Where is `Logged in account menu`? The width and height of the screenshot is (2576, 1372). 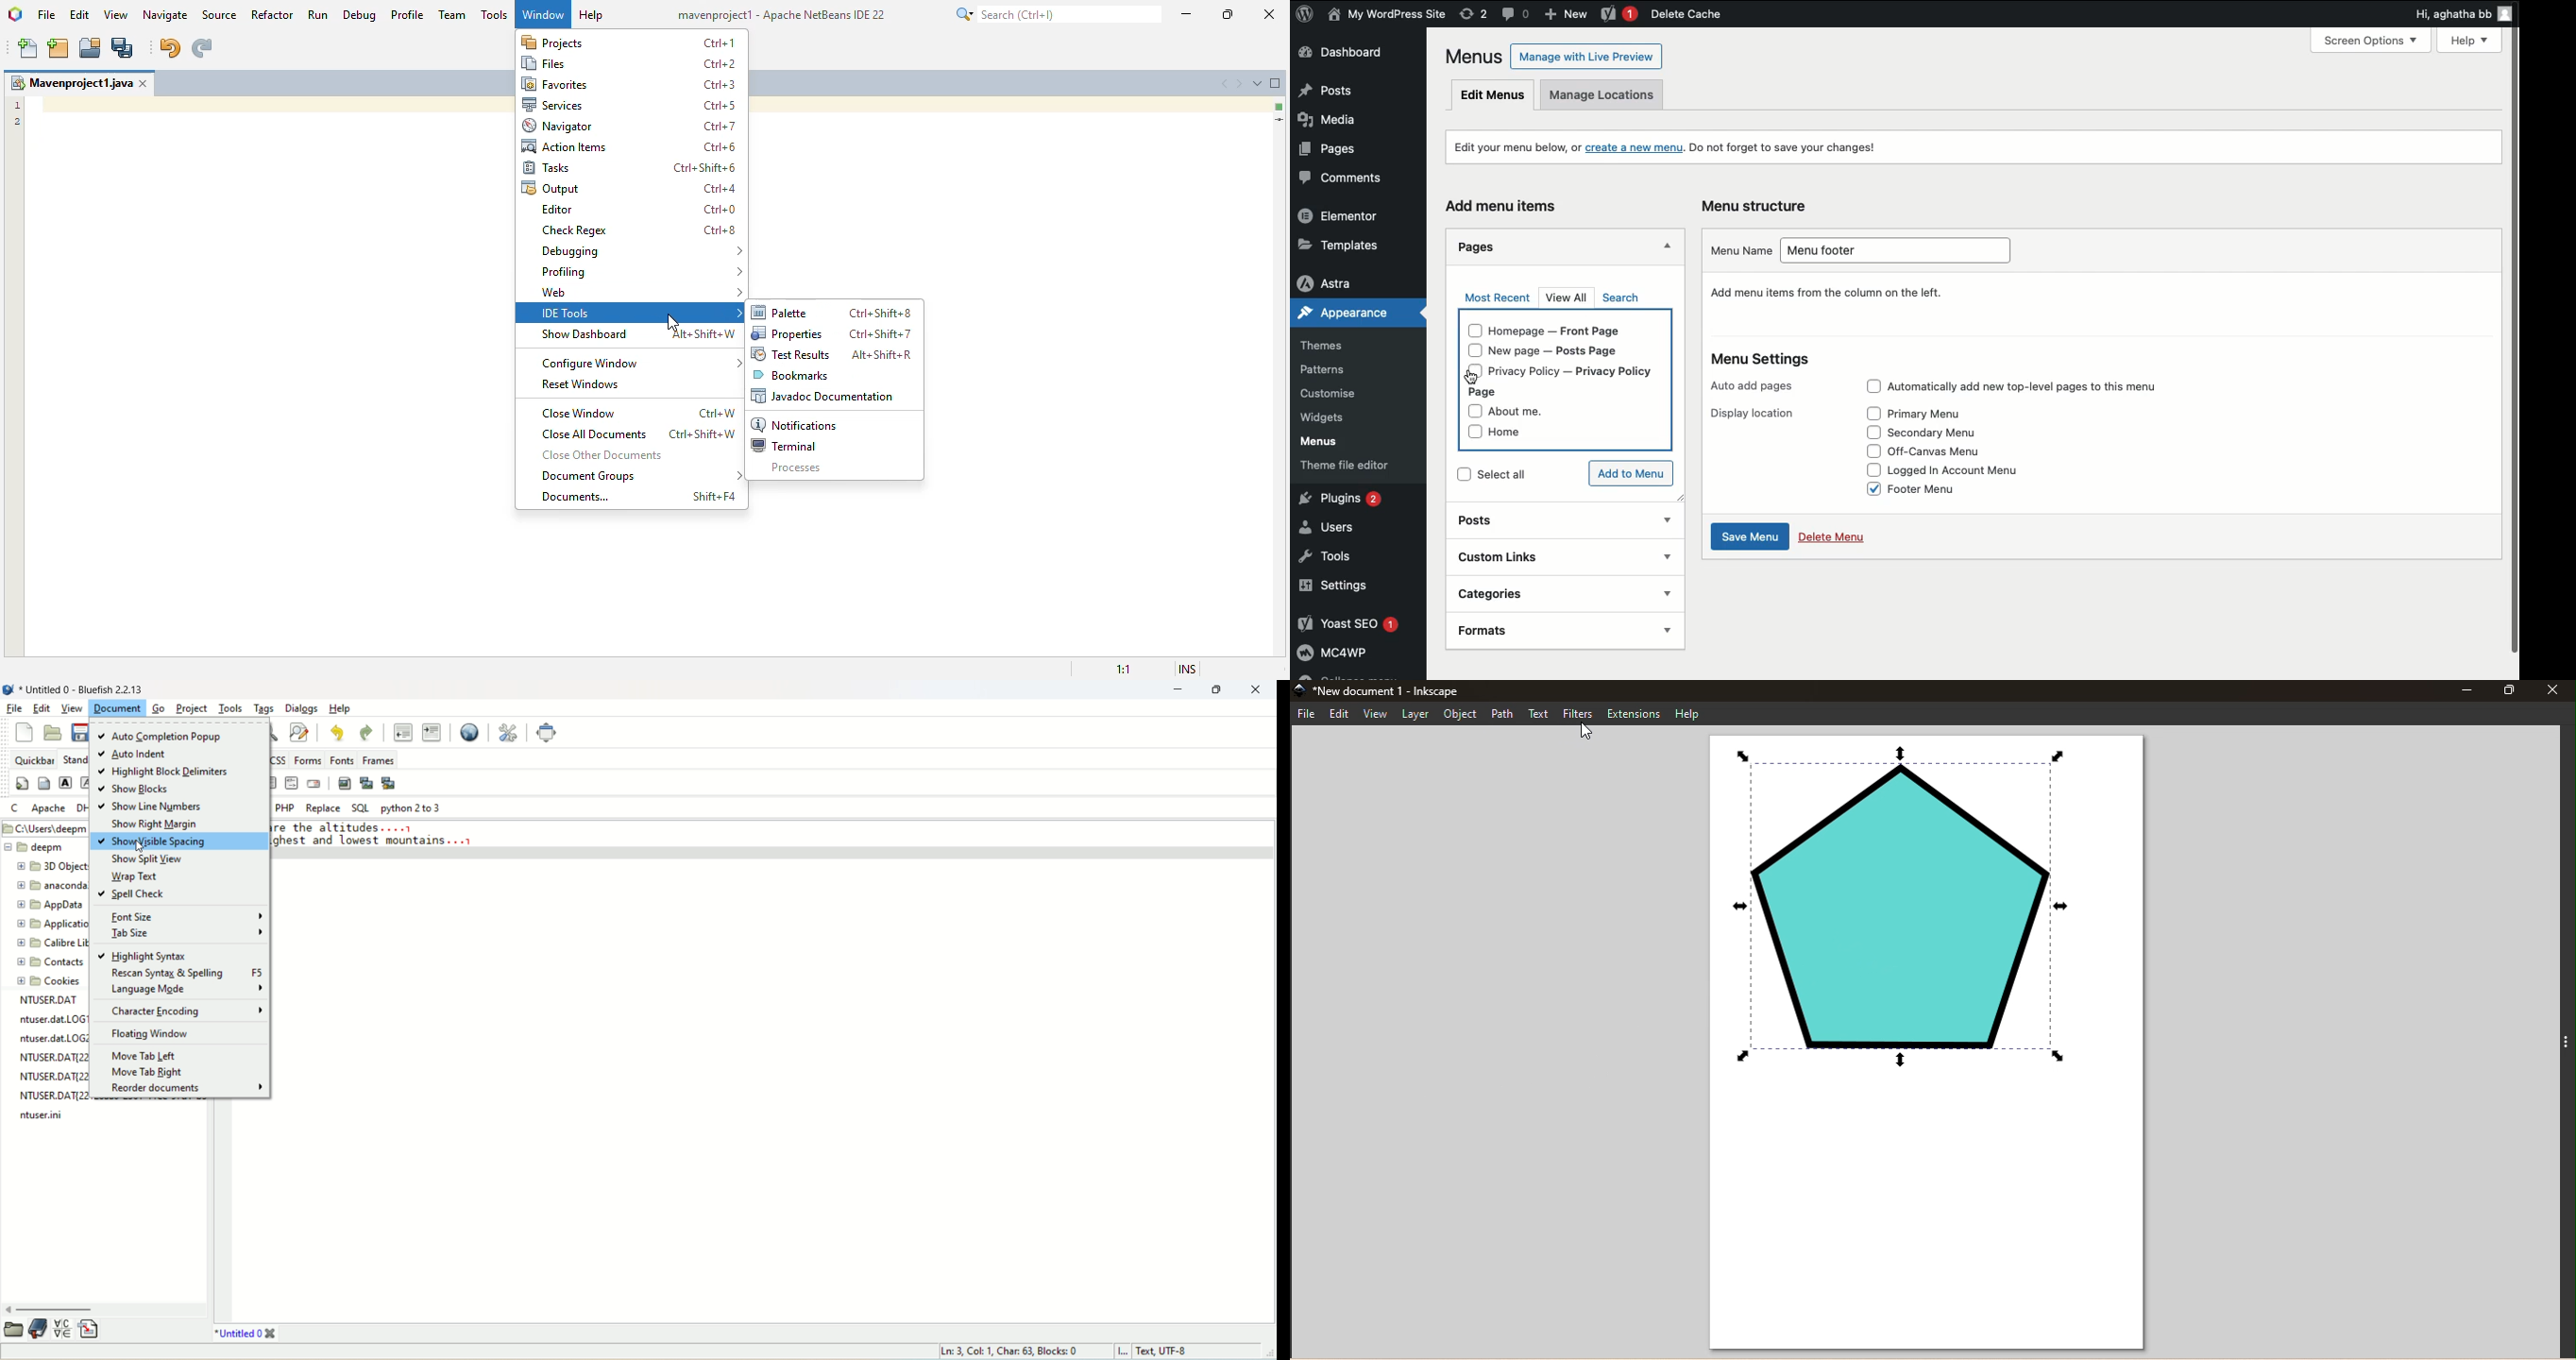 Logged in account menu is located at coordinates (1966, 470).